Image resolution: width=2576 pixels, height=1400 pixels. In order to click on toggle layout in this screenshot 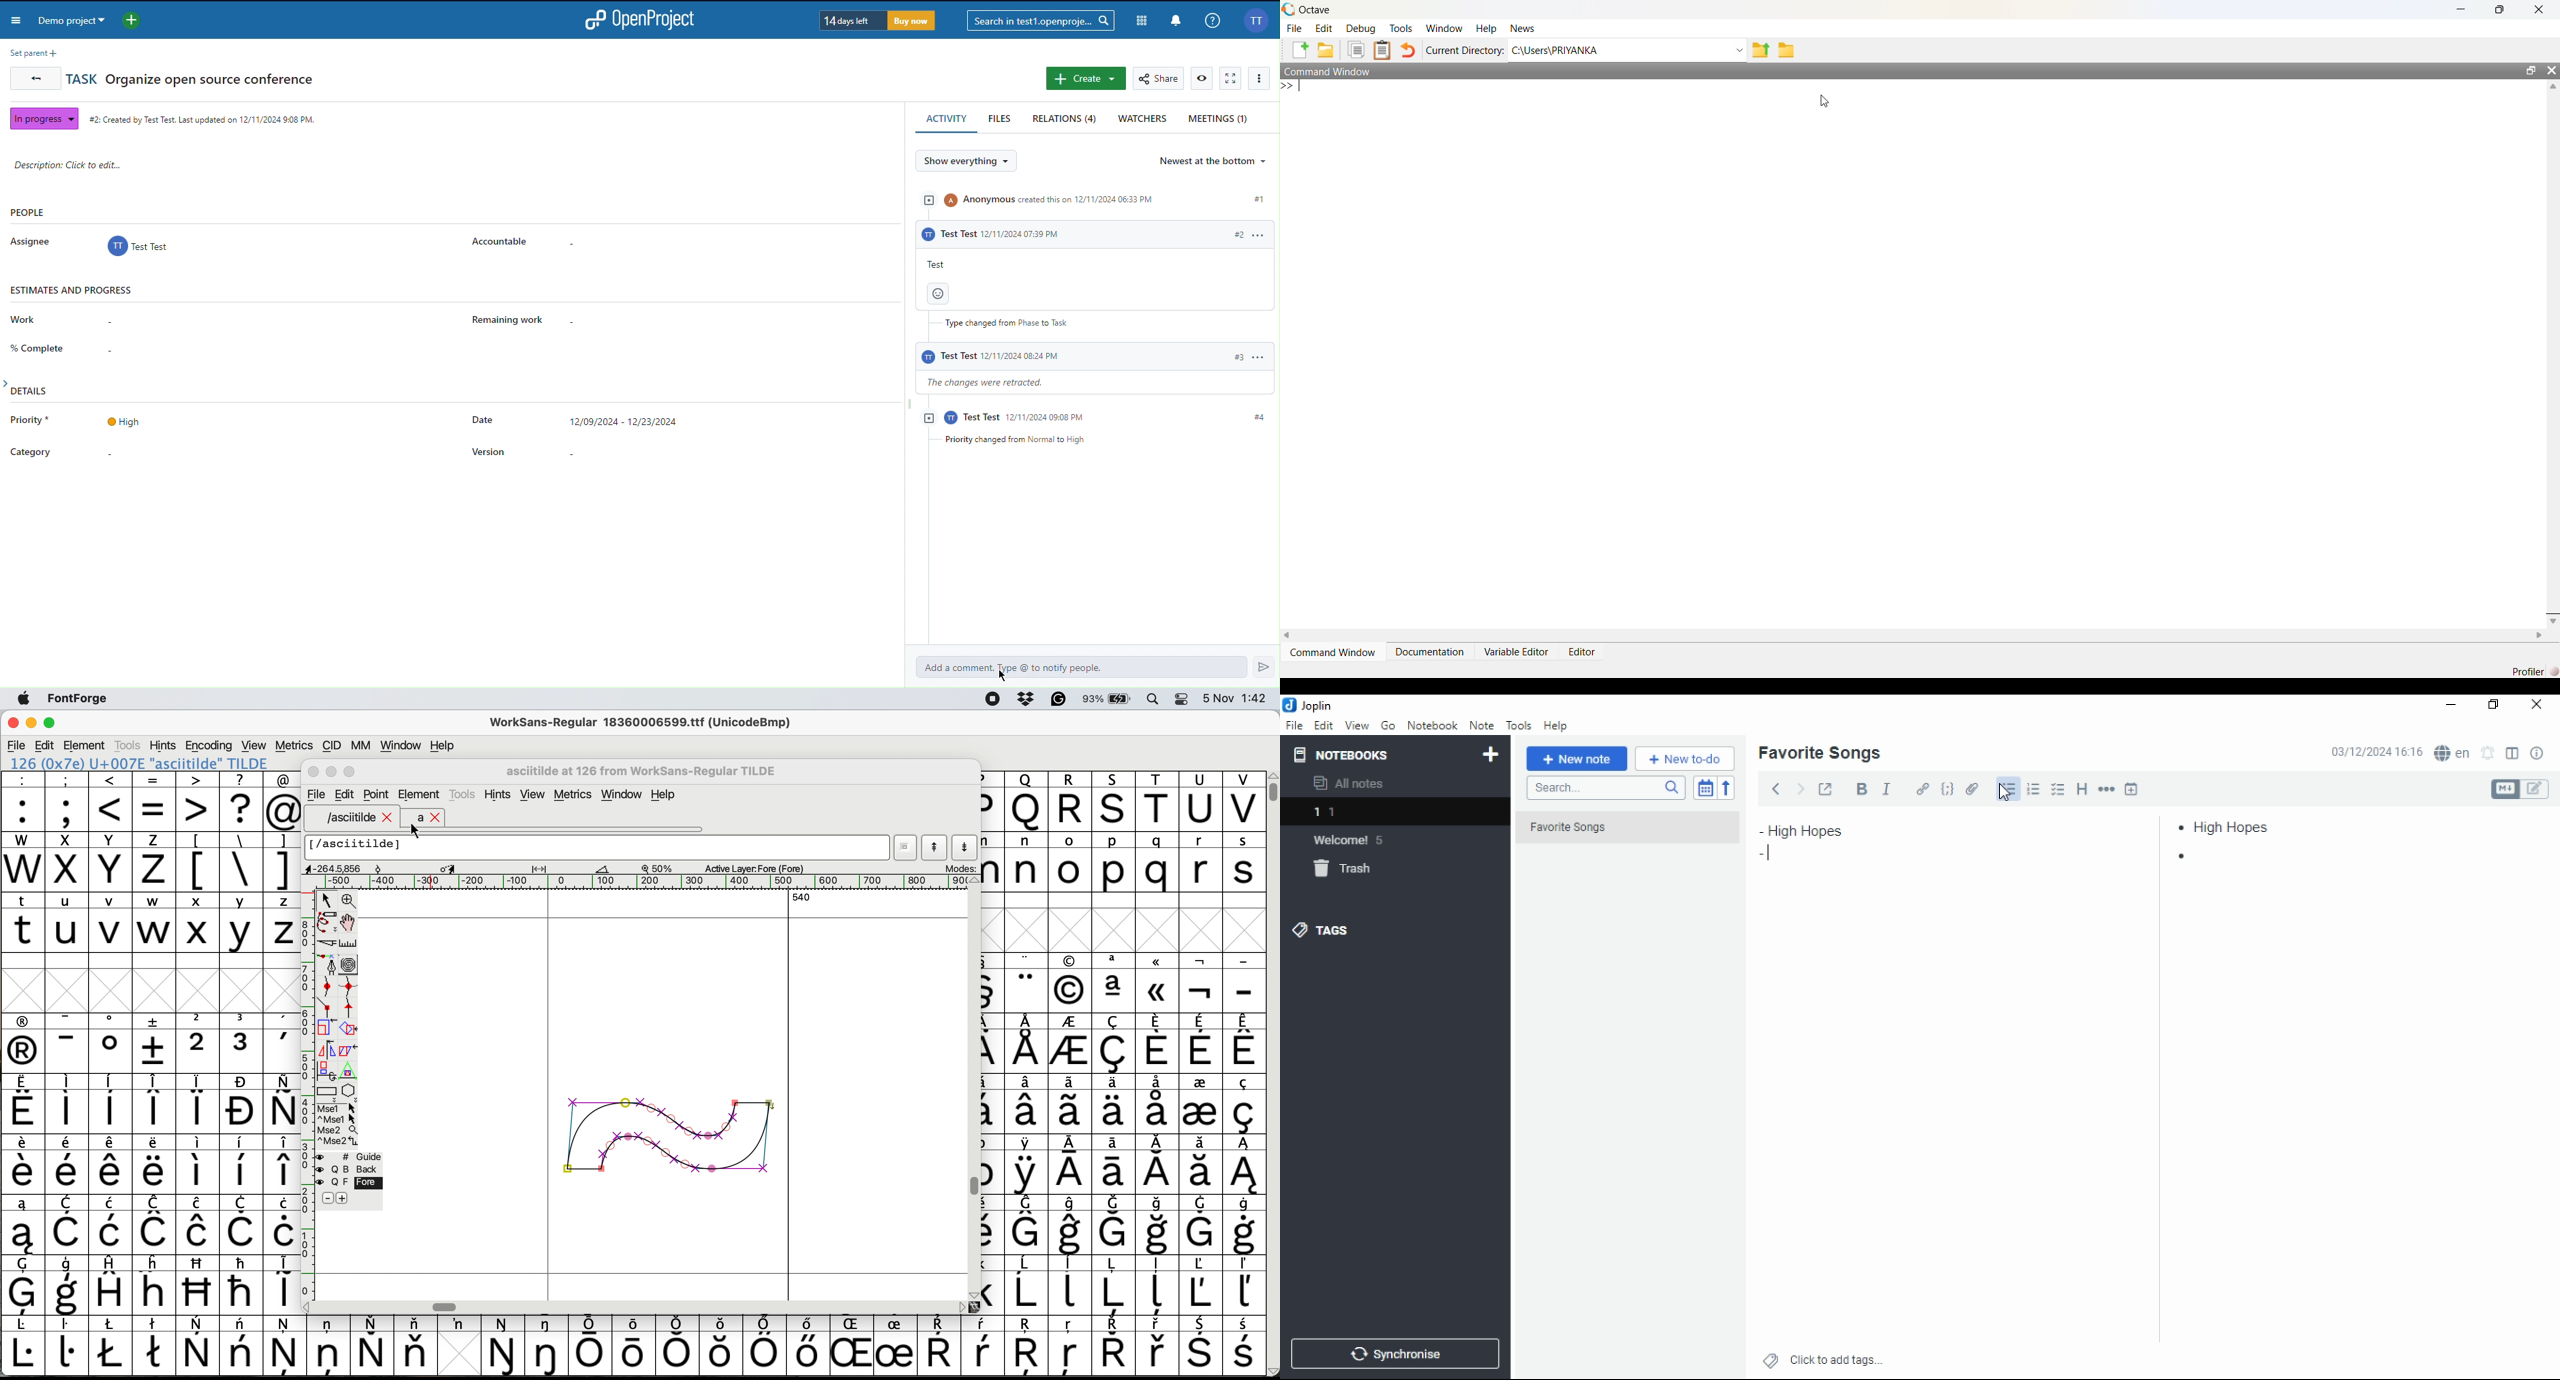, I will do `click(2513, 754)`.